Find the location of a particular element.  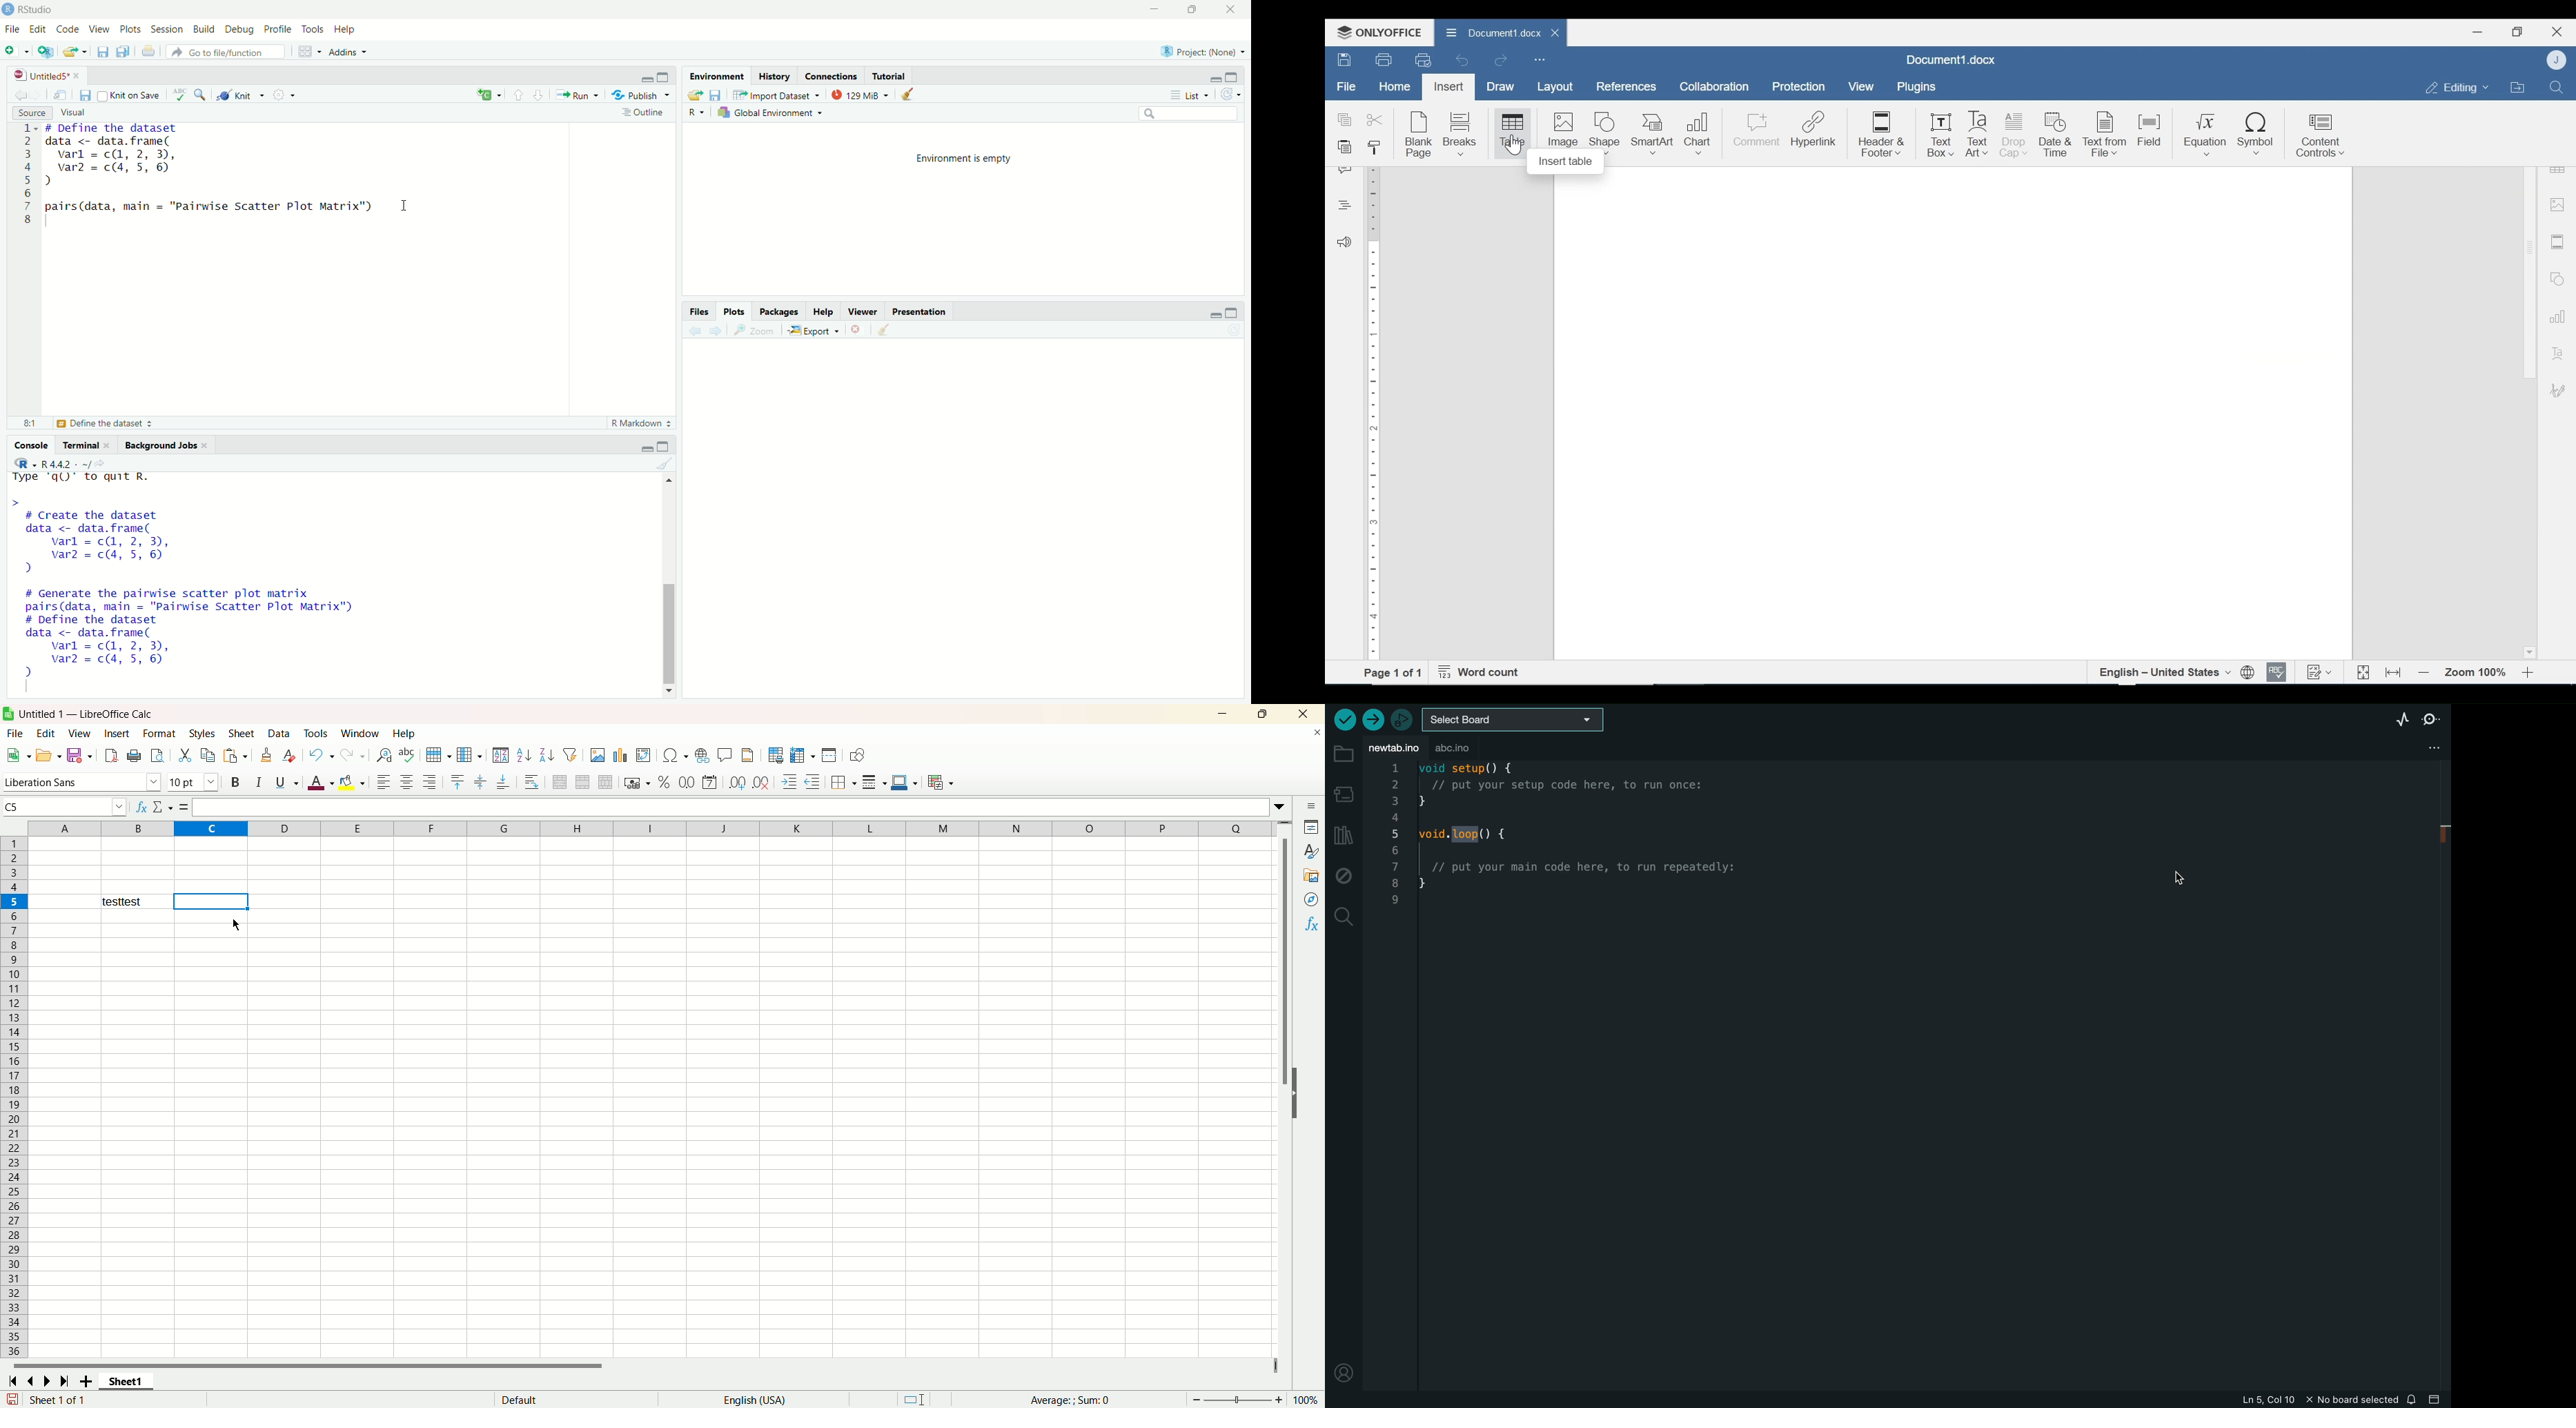

insert pivot table is located at coordinates (644, 755).